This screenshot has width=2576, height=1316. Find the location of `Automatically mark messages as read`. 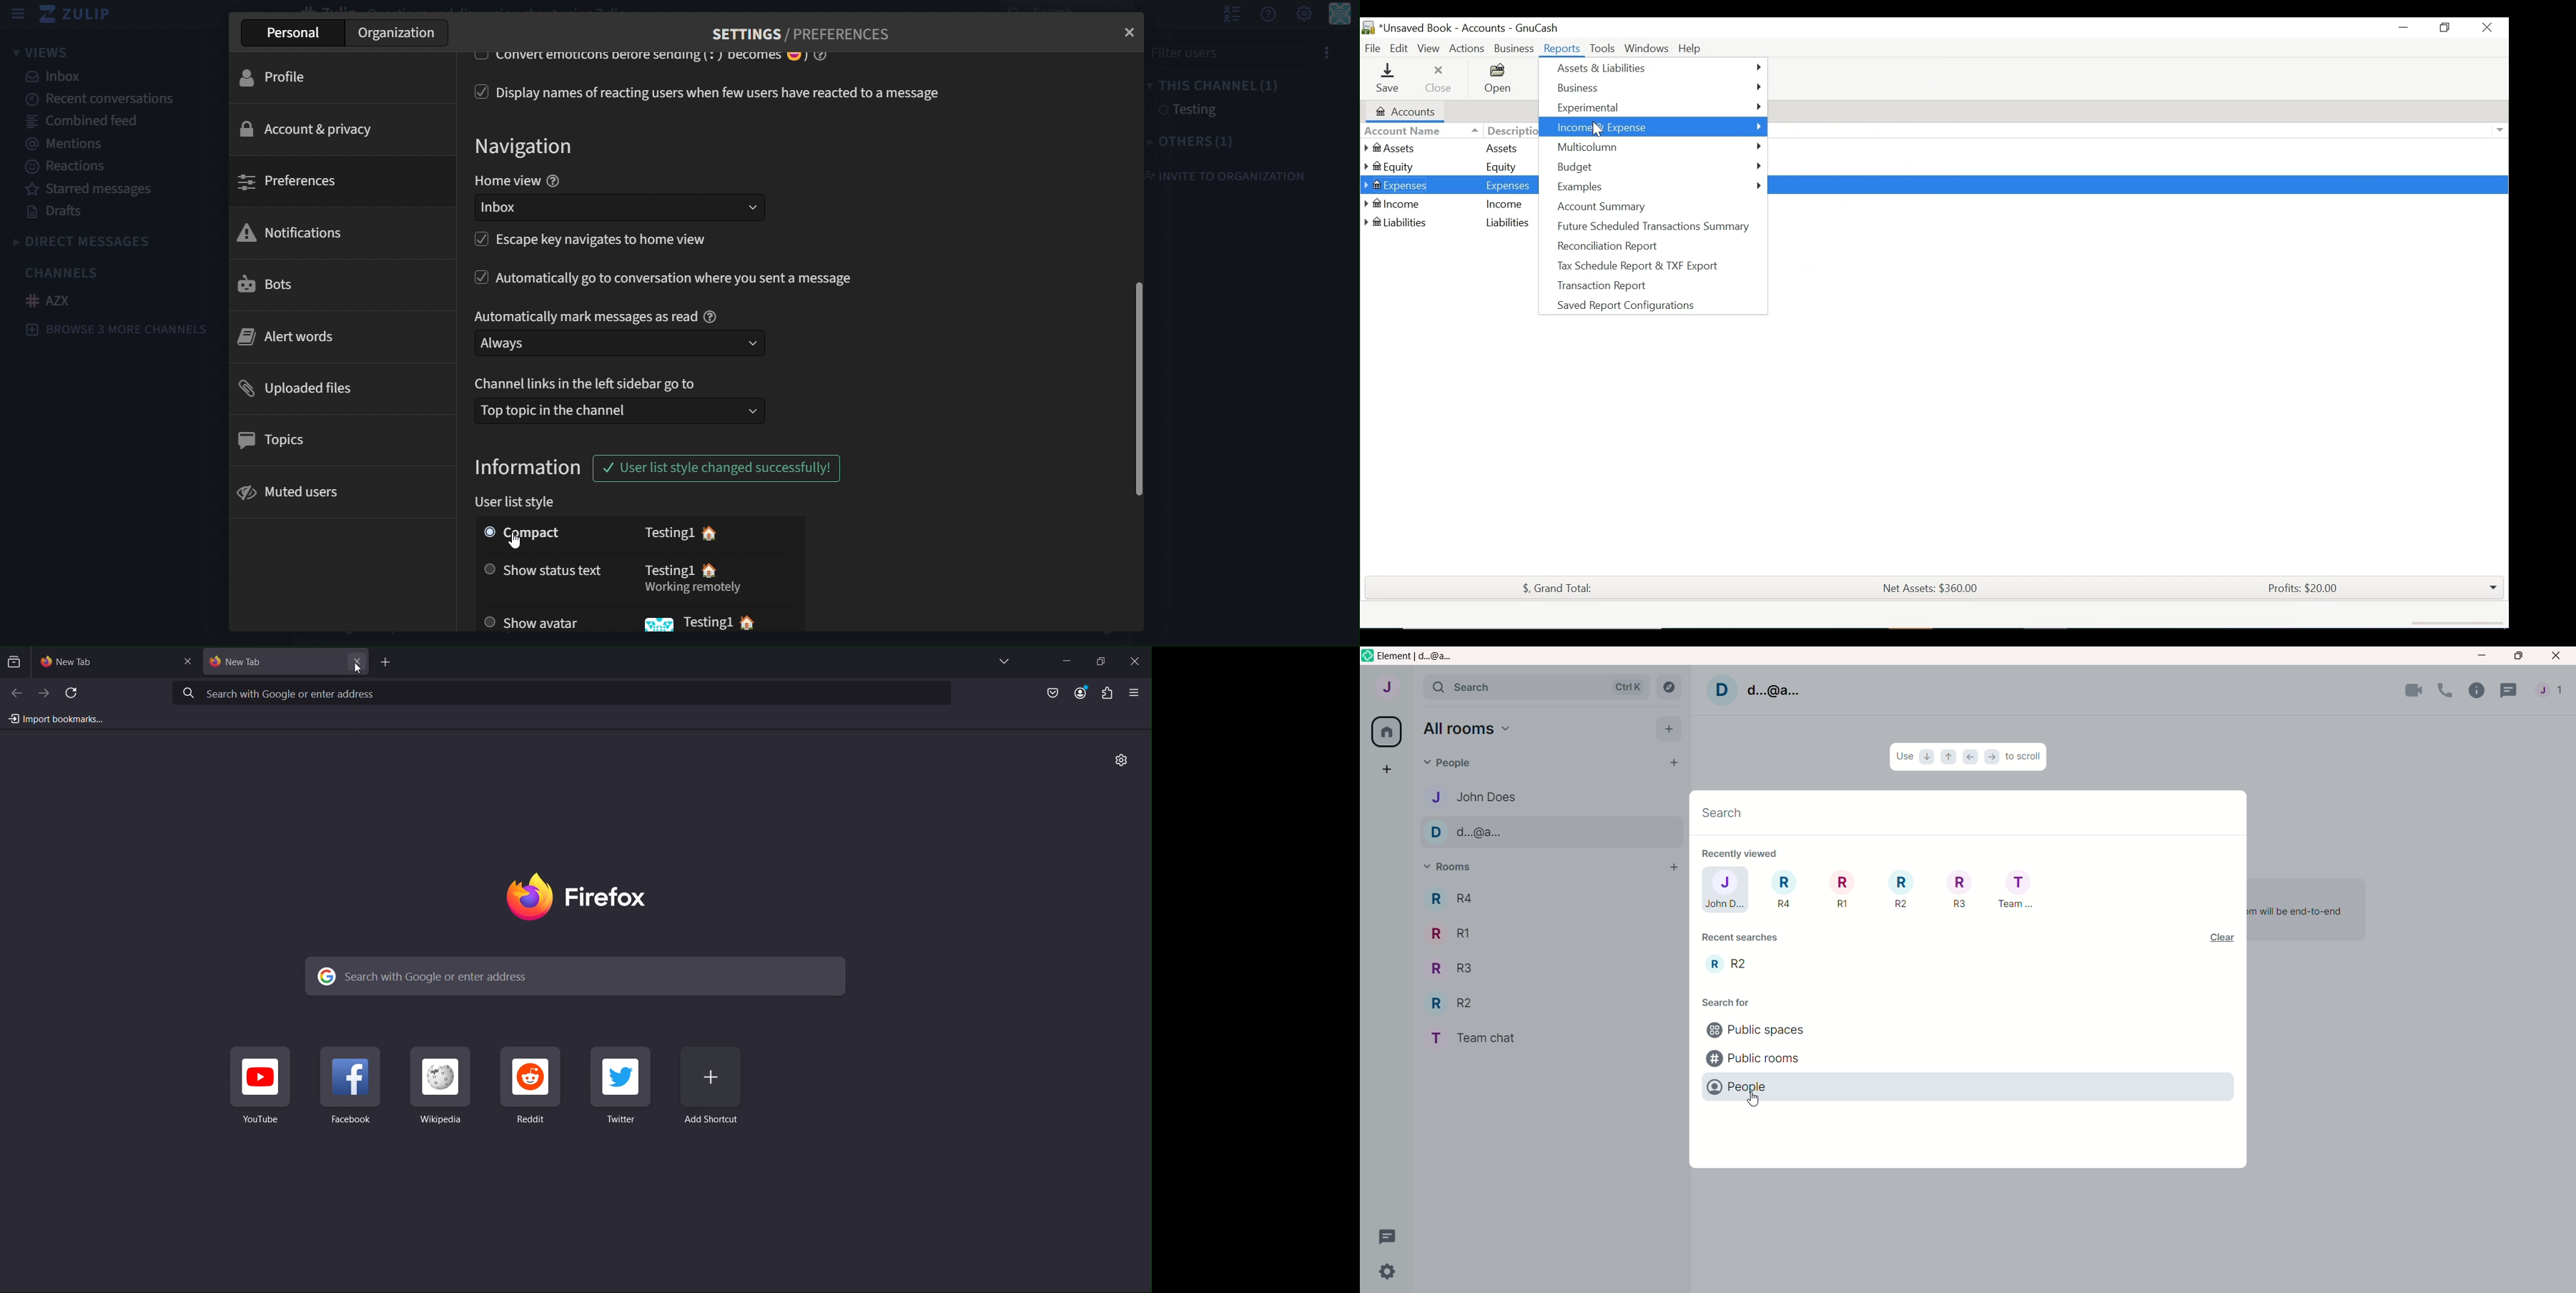

Automatically mark messages as read is located at coordinates (595, 313).